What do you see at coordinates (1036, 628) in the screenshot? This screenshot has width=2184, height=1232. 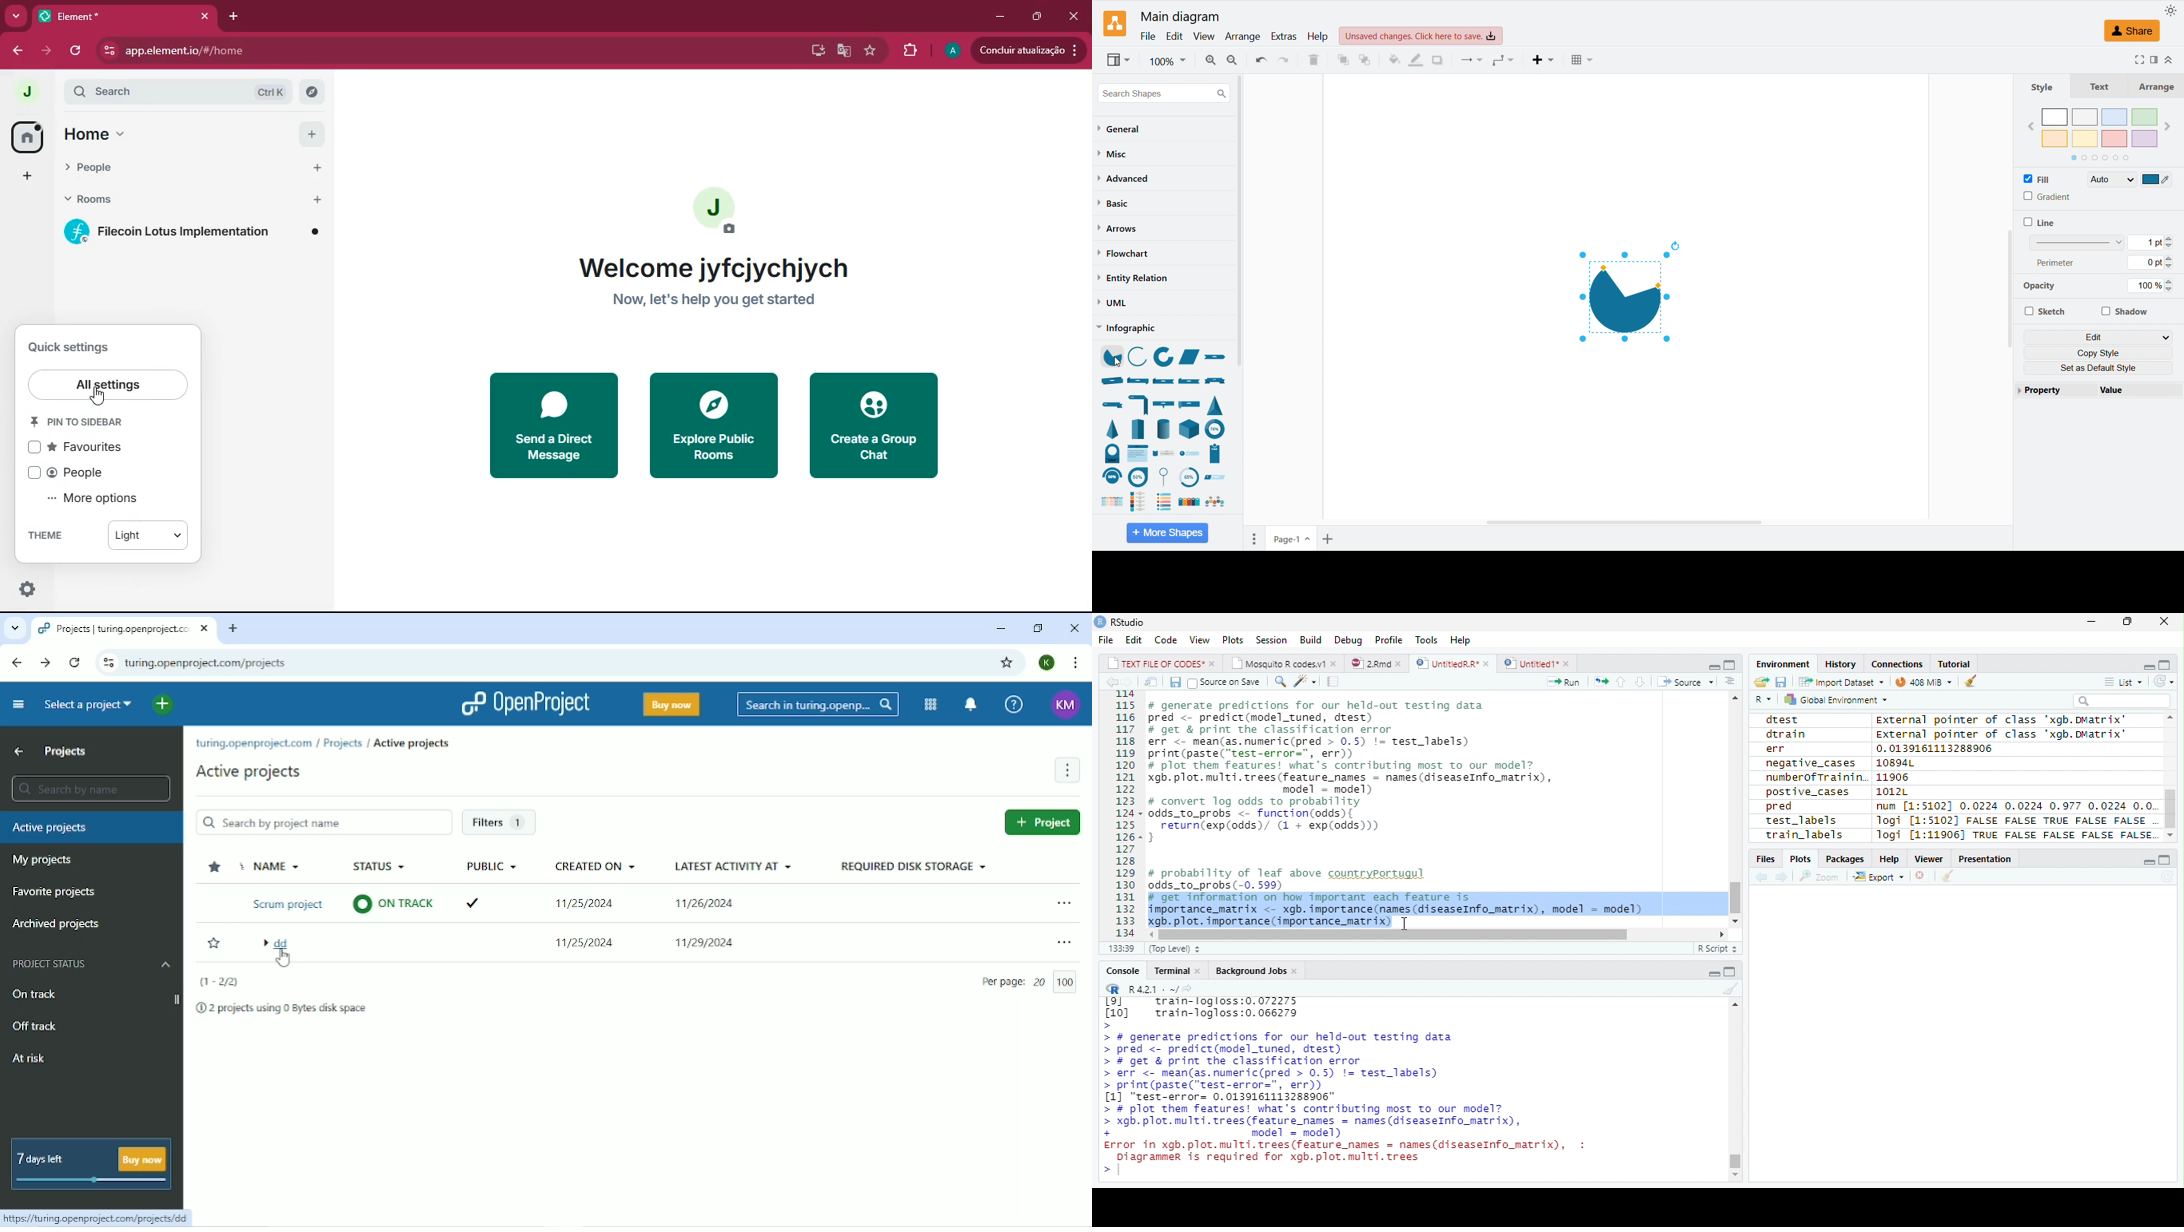 I see `Restore down` at bounding box center [1036, 628].